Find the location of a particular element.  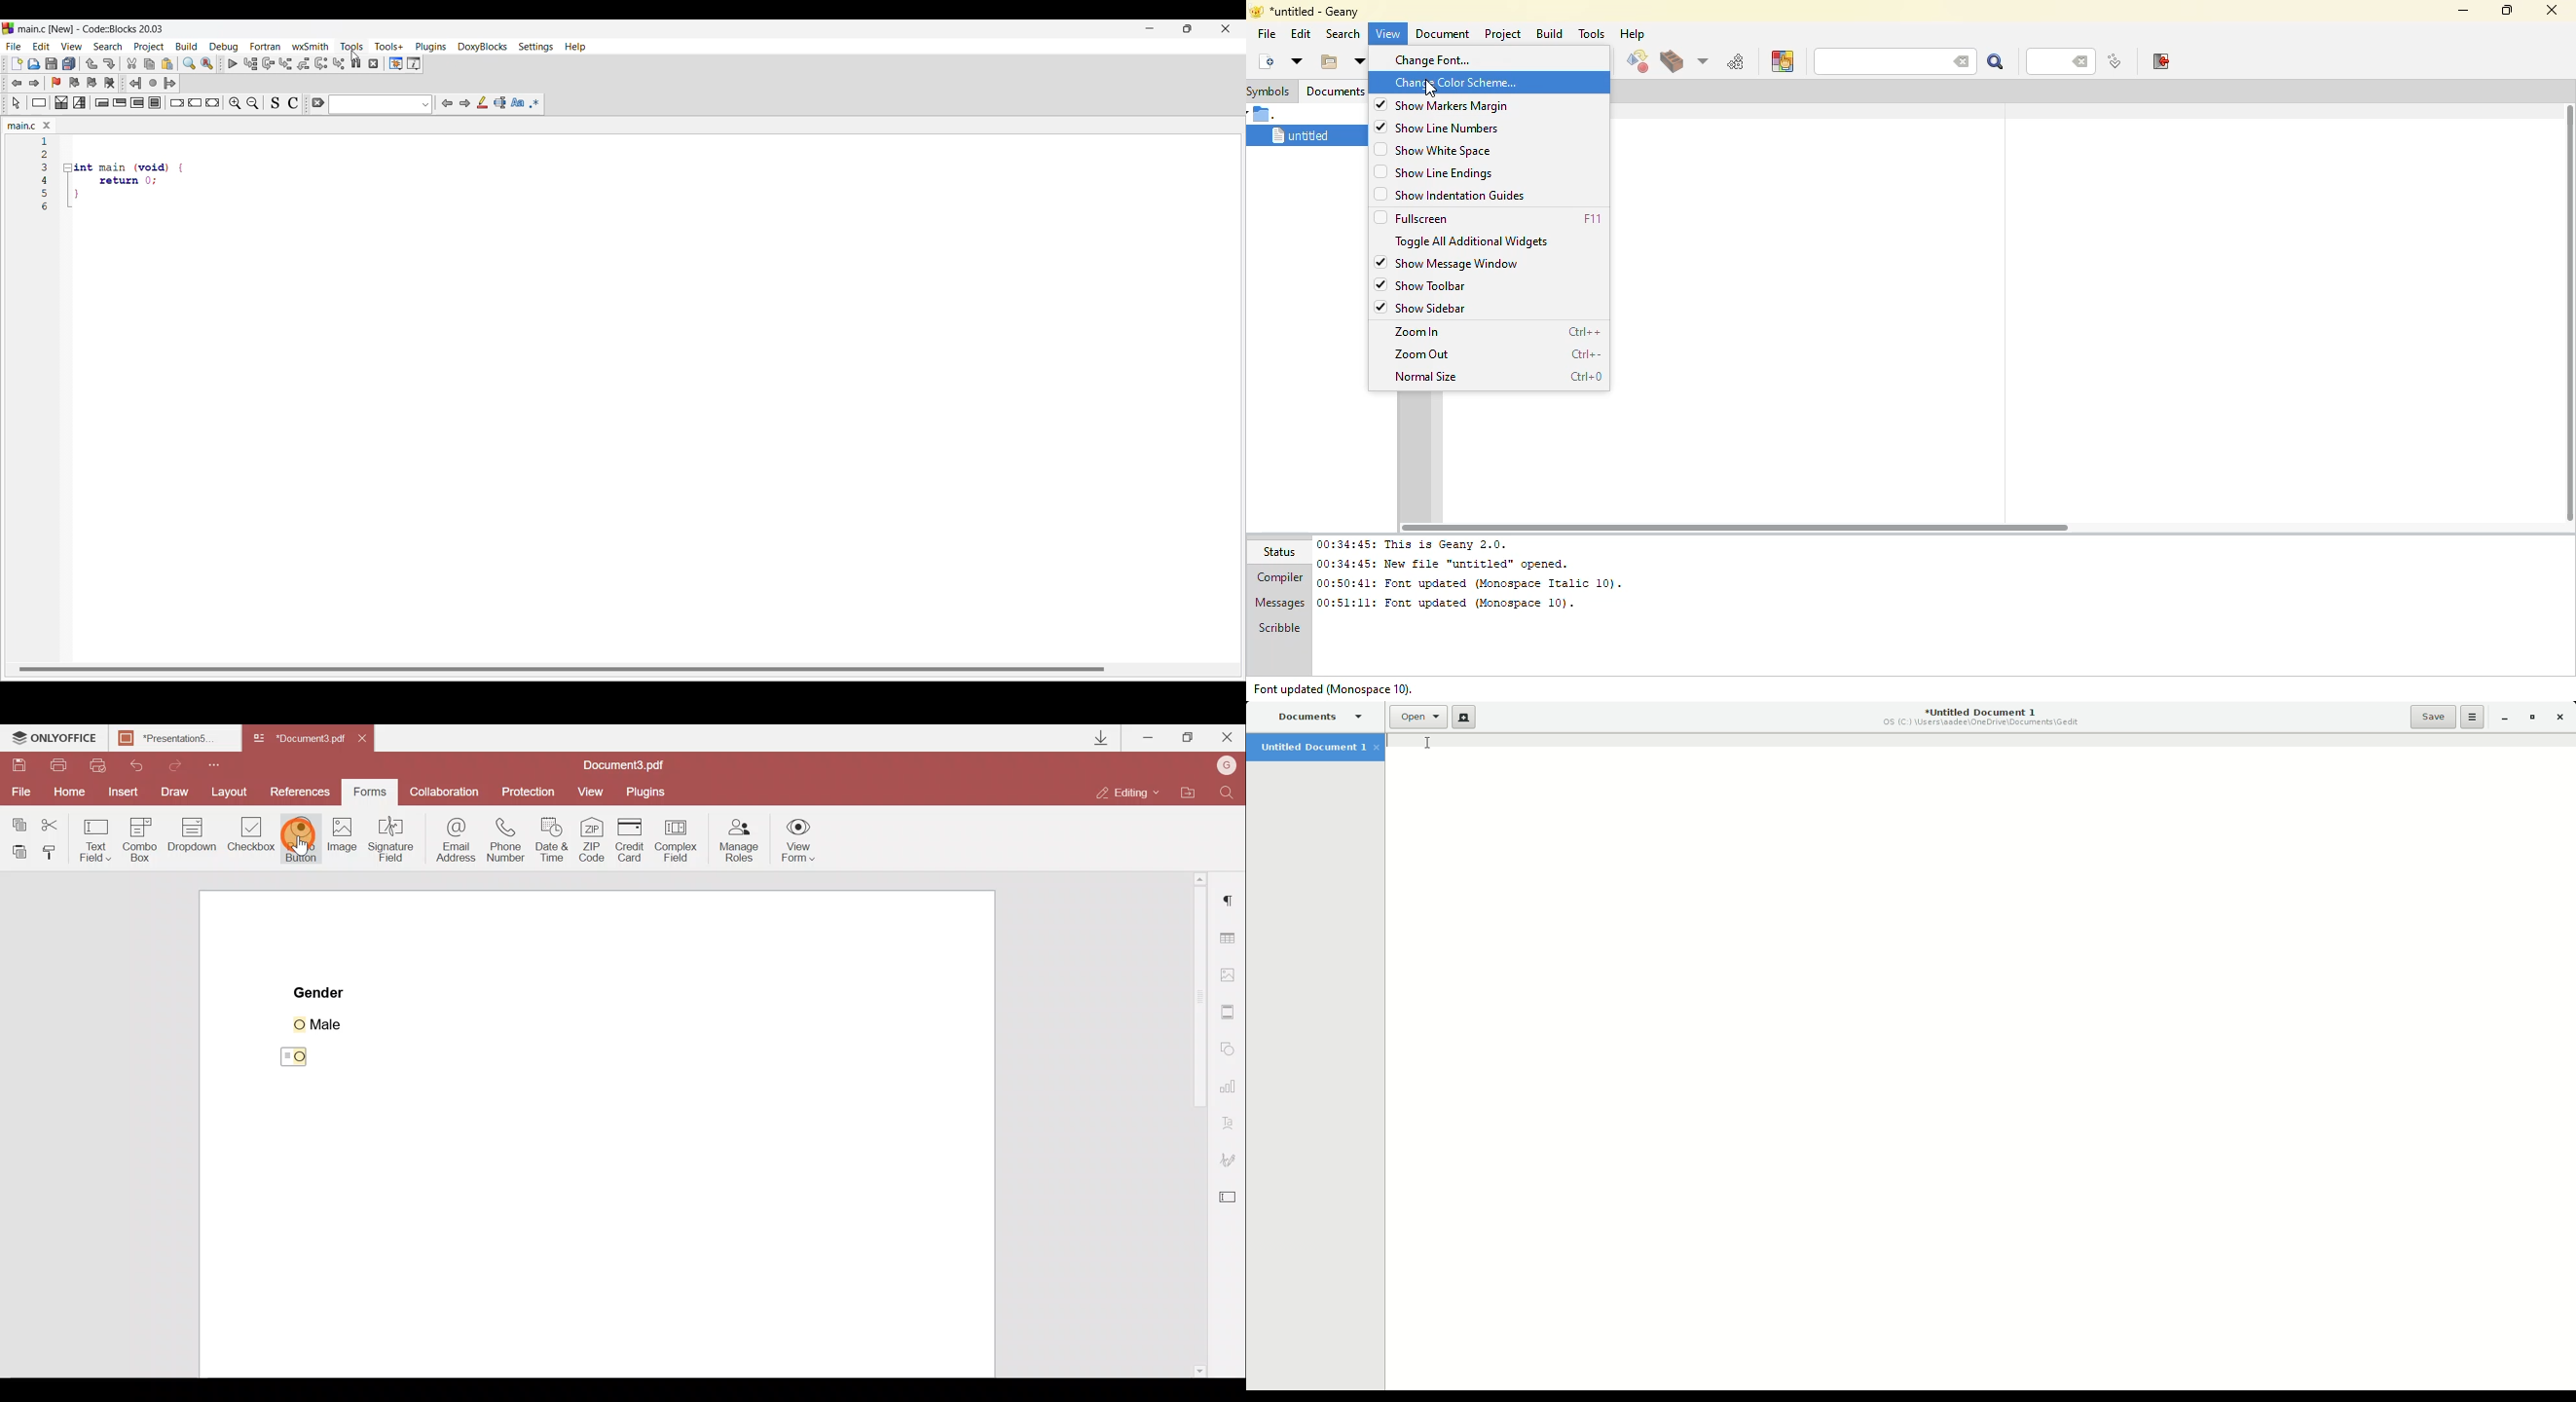

Edit menu is located at coordinates (41, 47).